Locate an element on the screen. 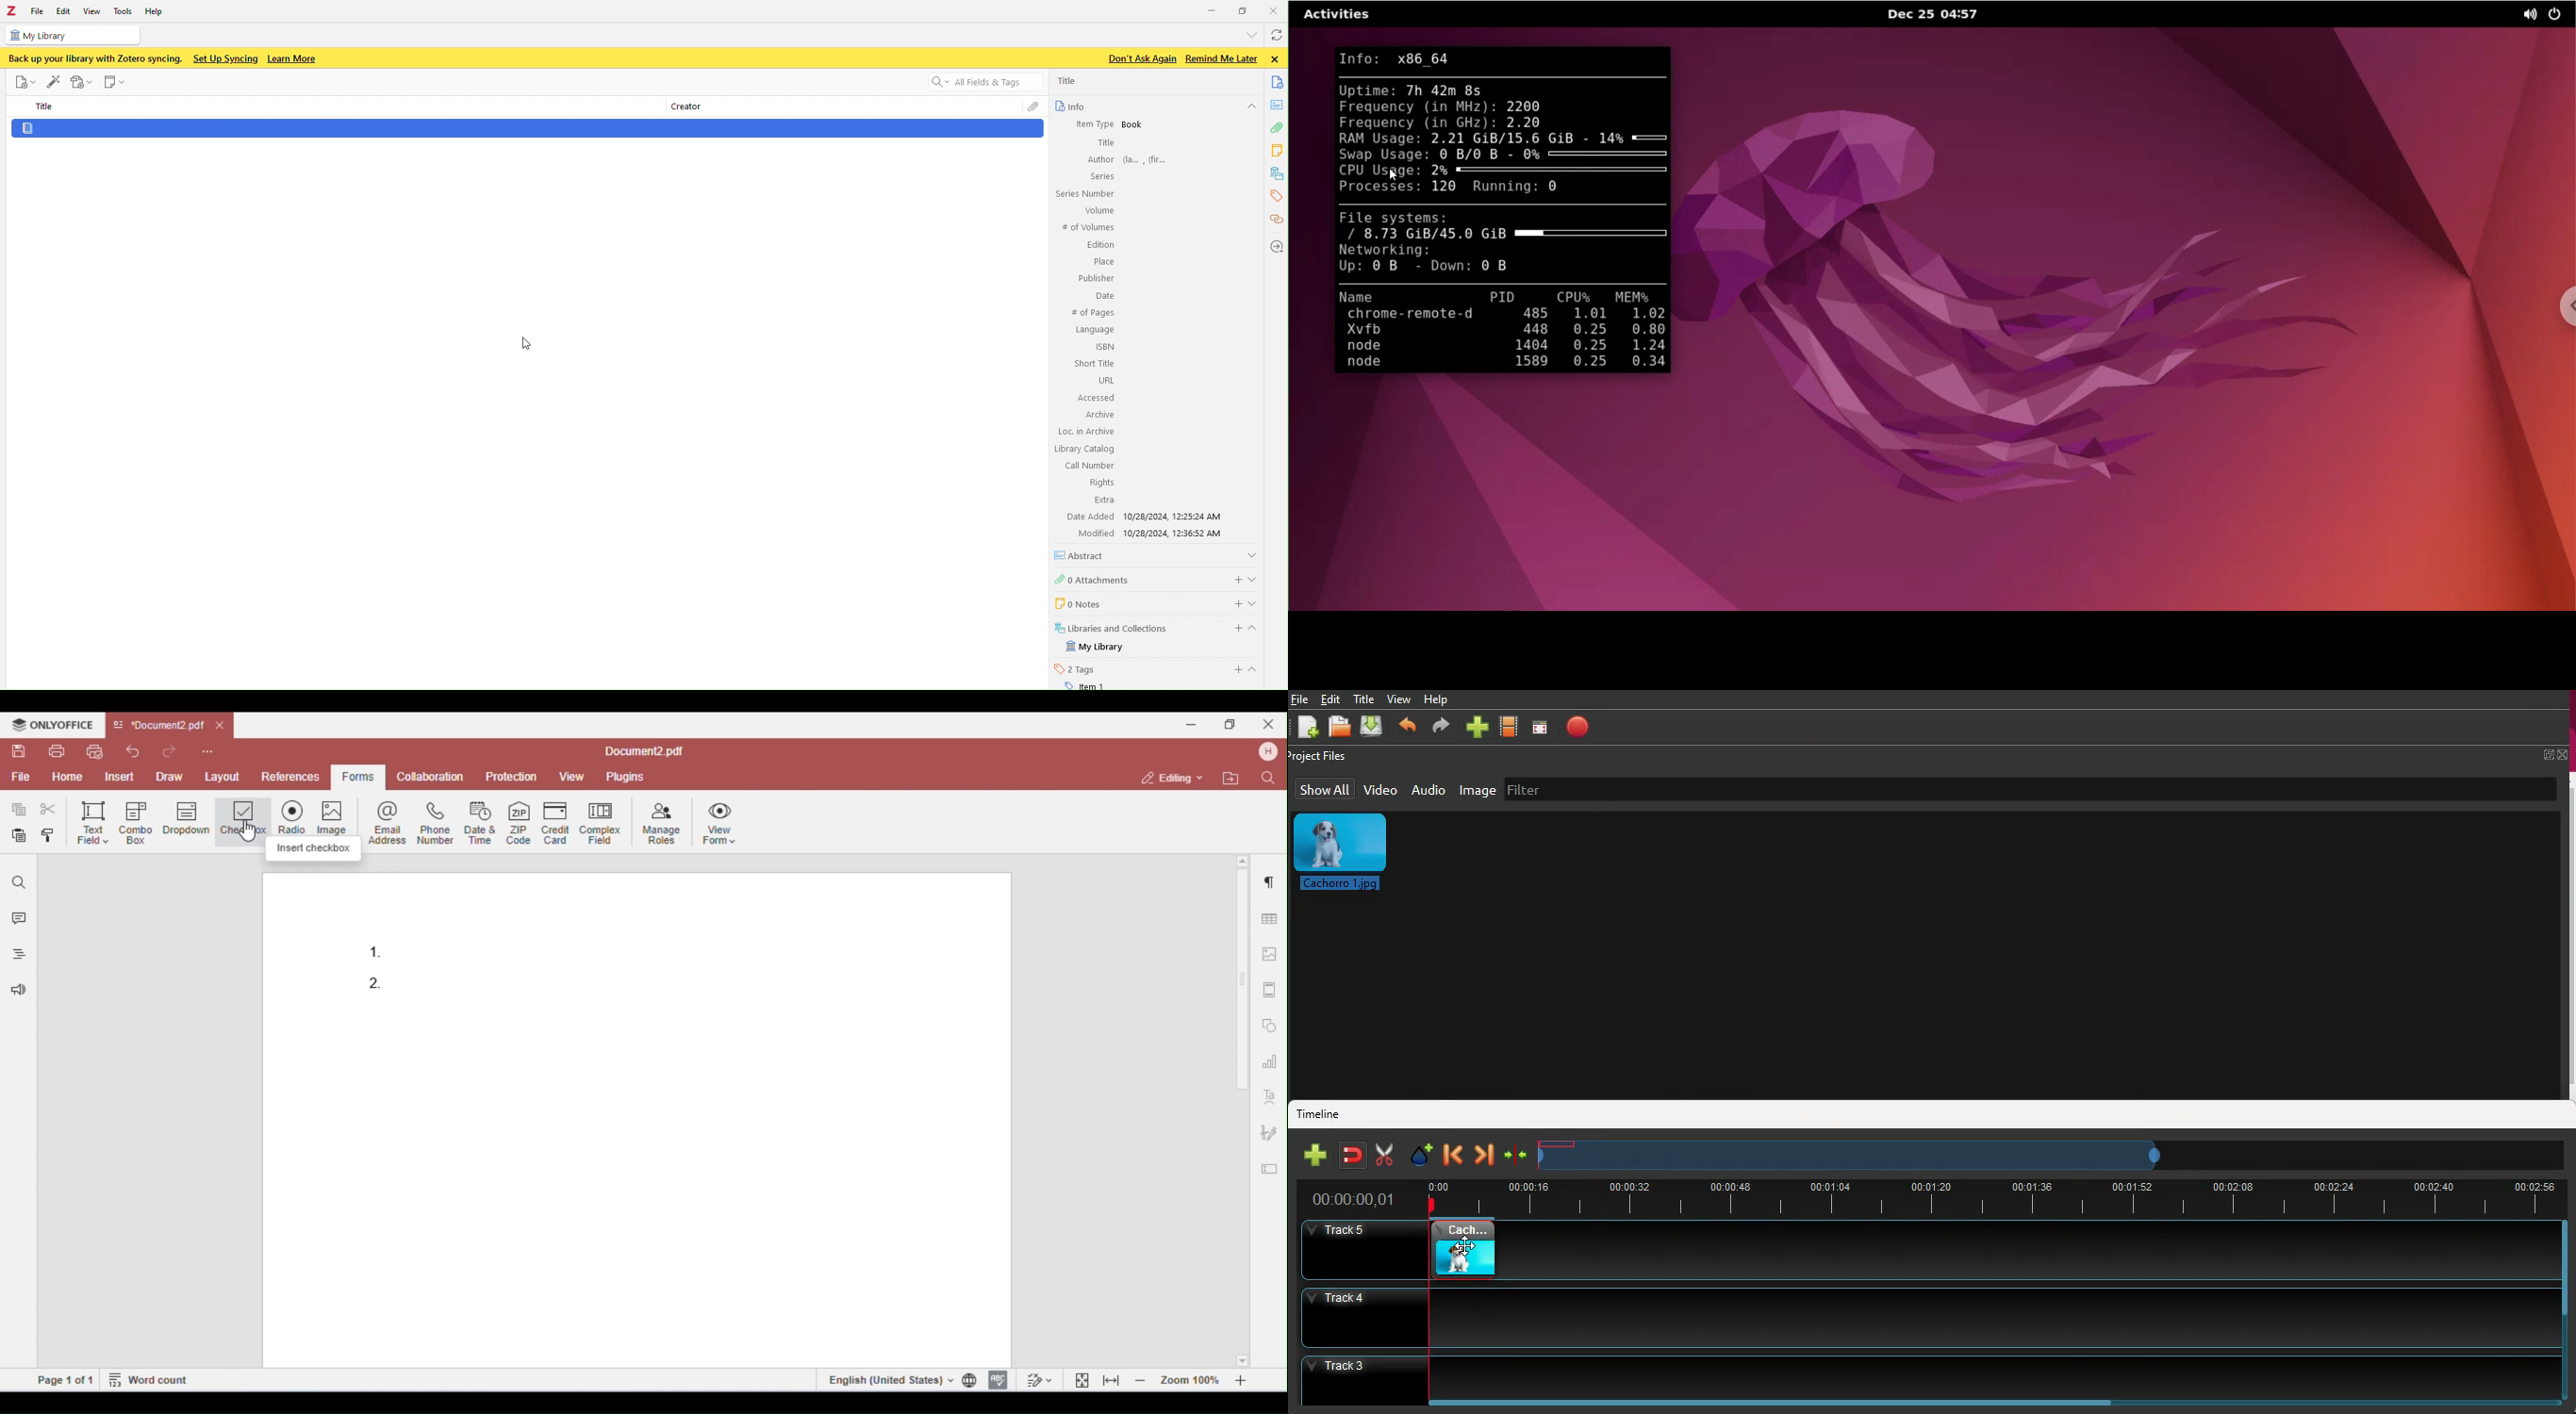 This screenshot has width=2576, height=1428. ‘Back up your library with Zotero syncing. is located at coordinates (93, 58).